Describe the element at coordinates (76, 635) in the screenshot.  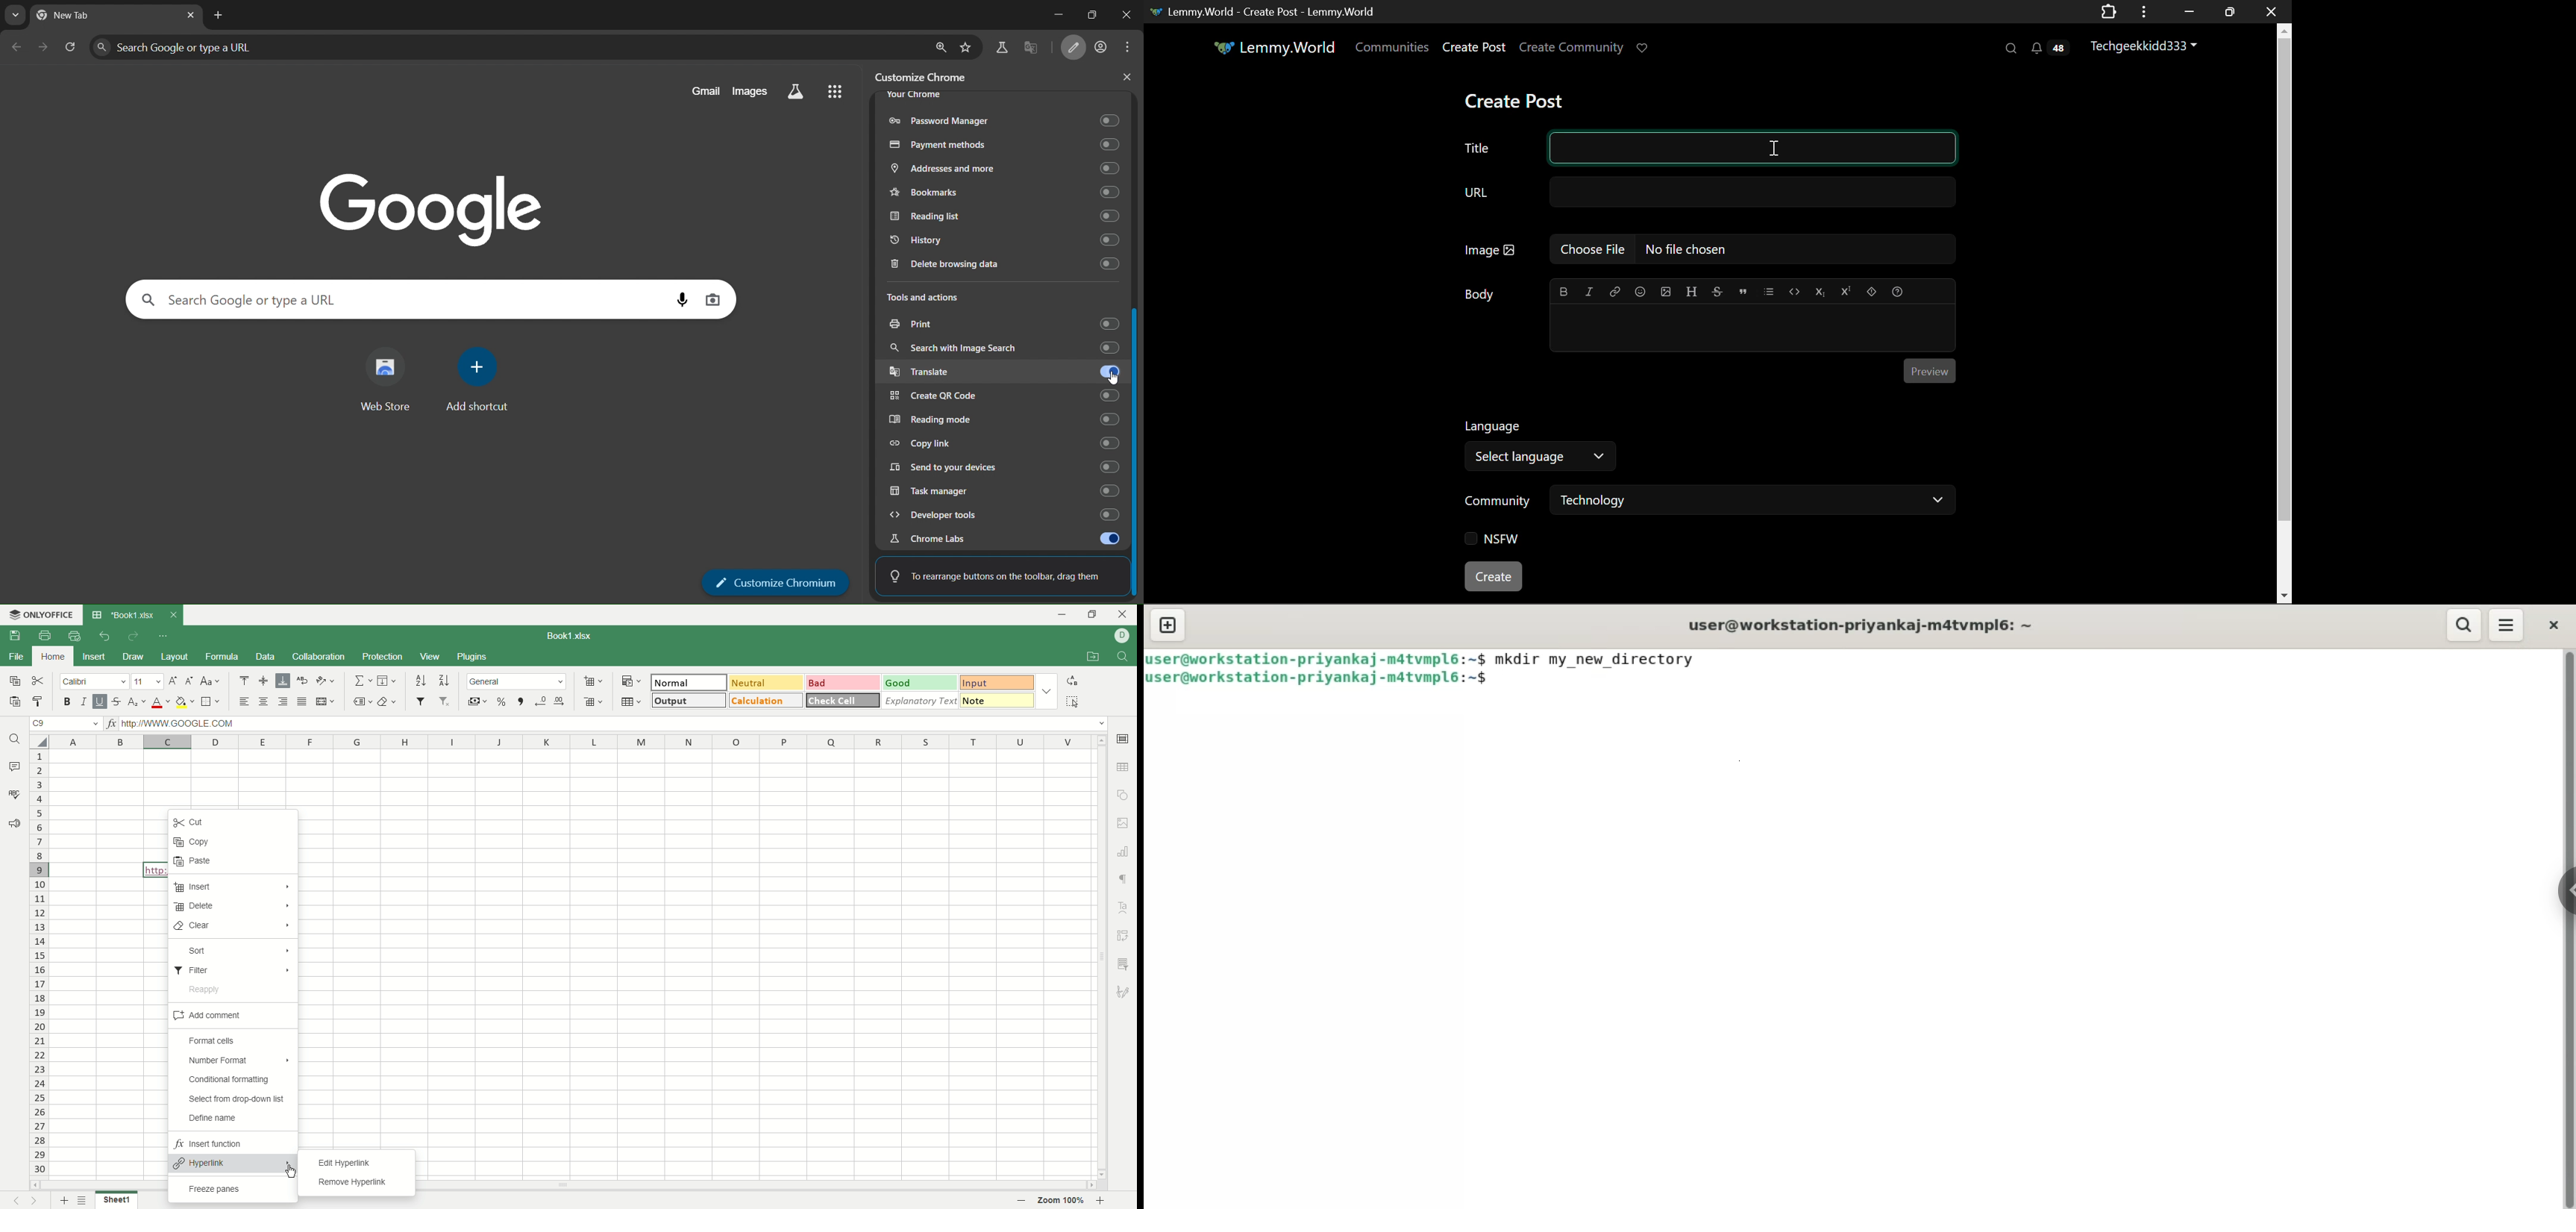
I see `quick print` at that location.